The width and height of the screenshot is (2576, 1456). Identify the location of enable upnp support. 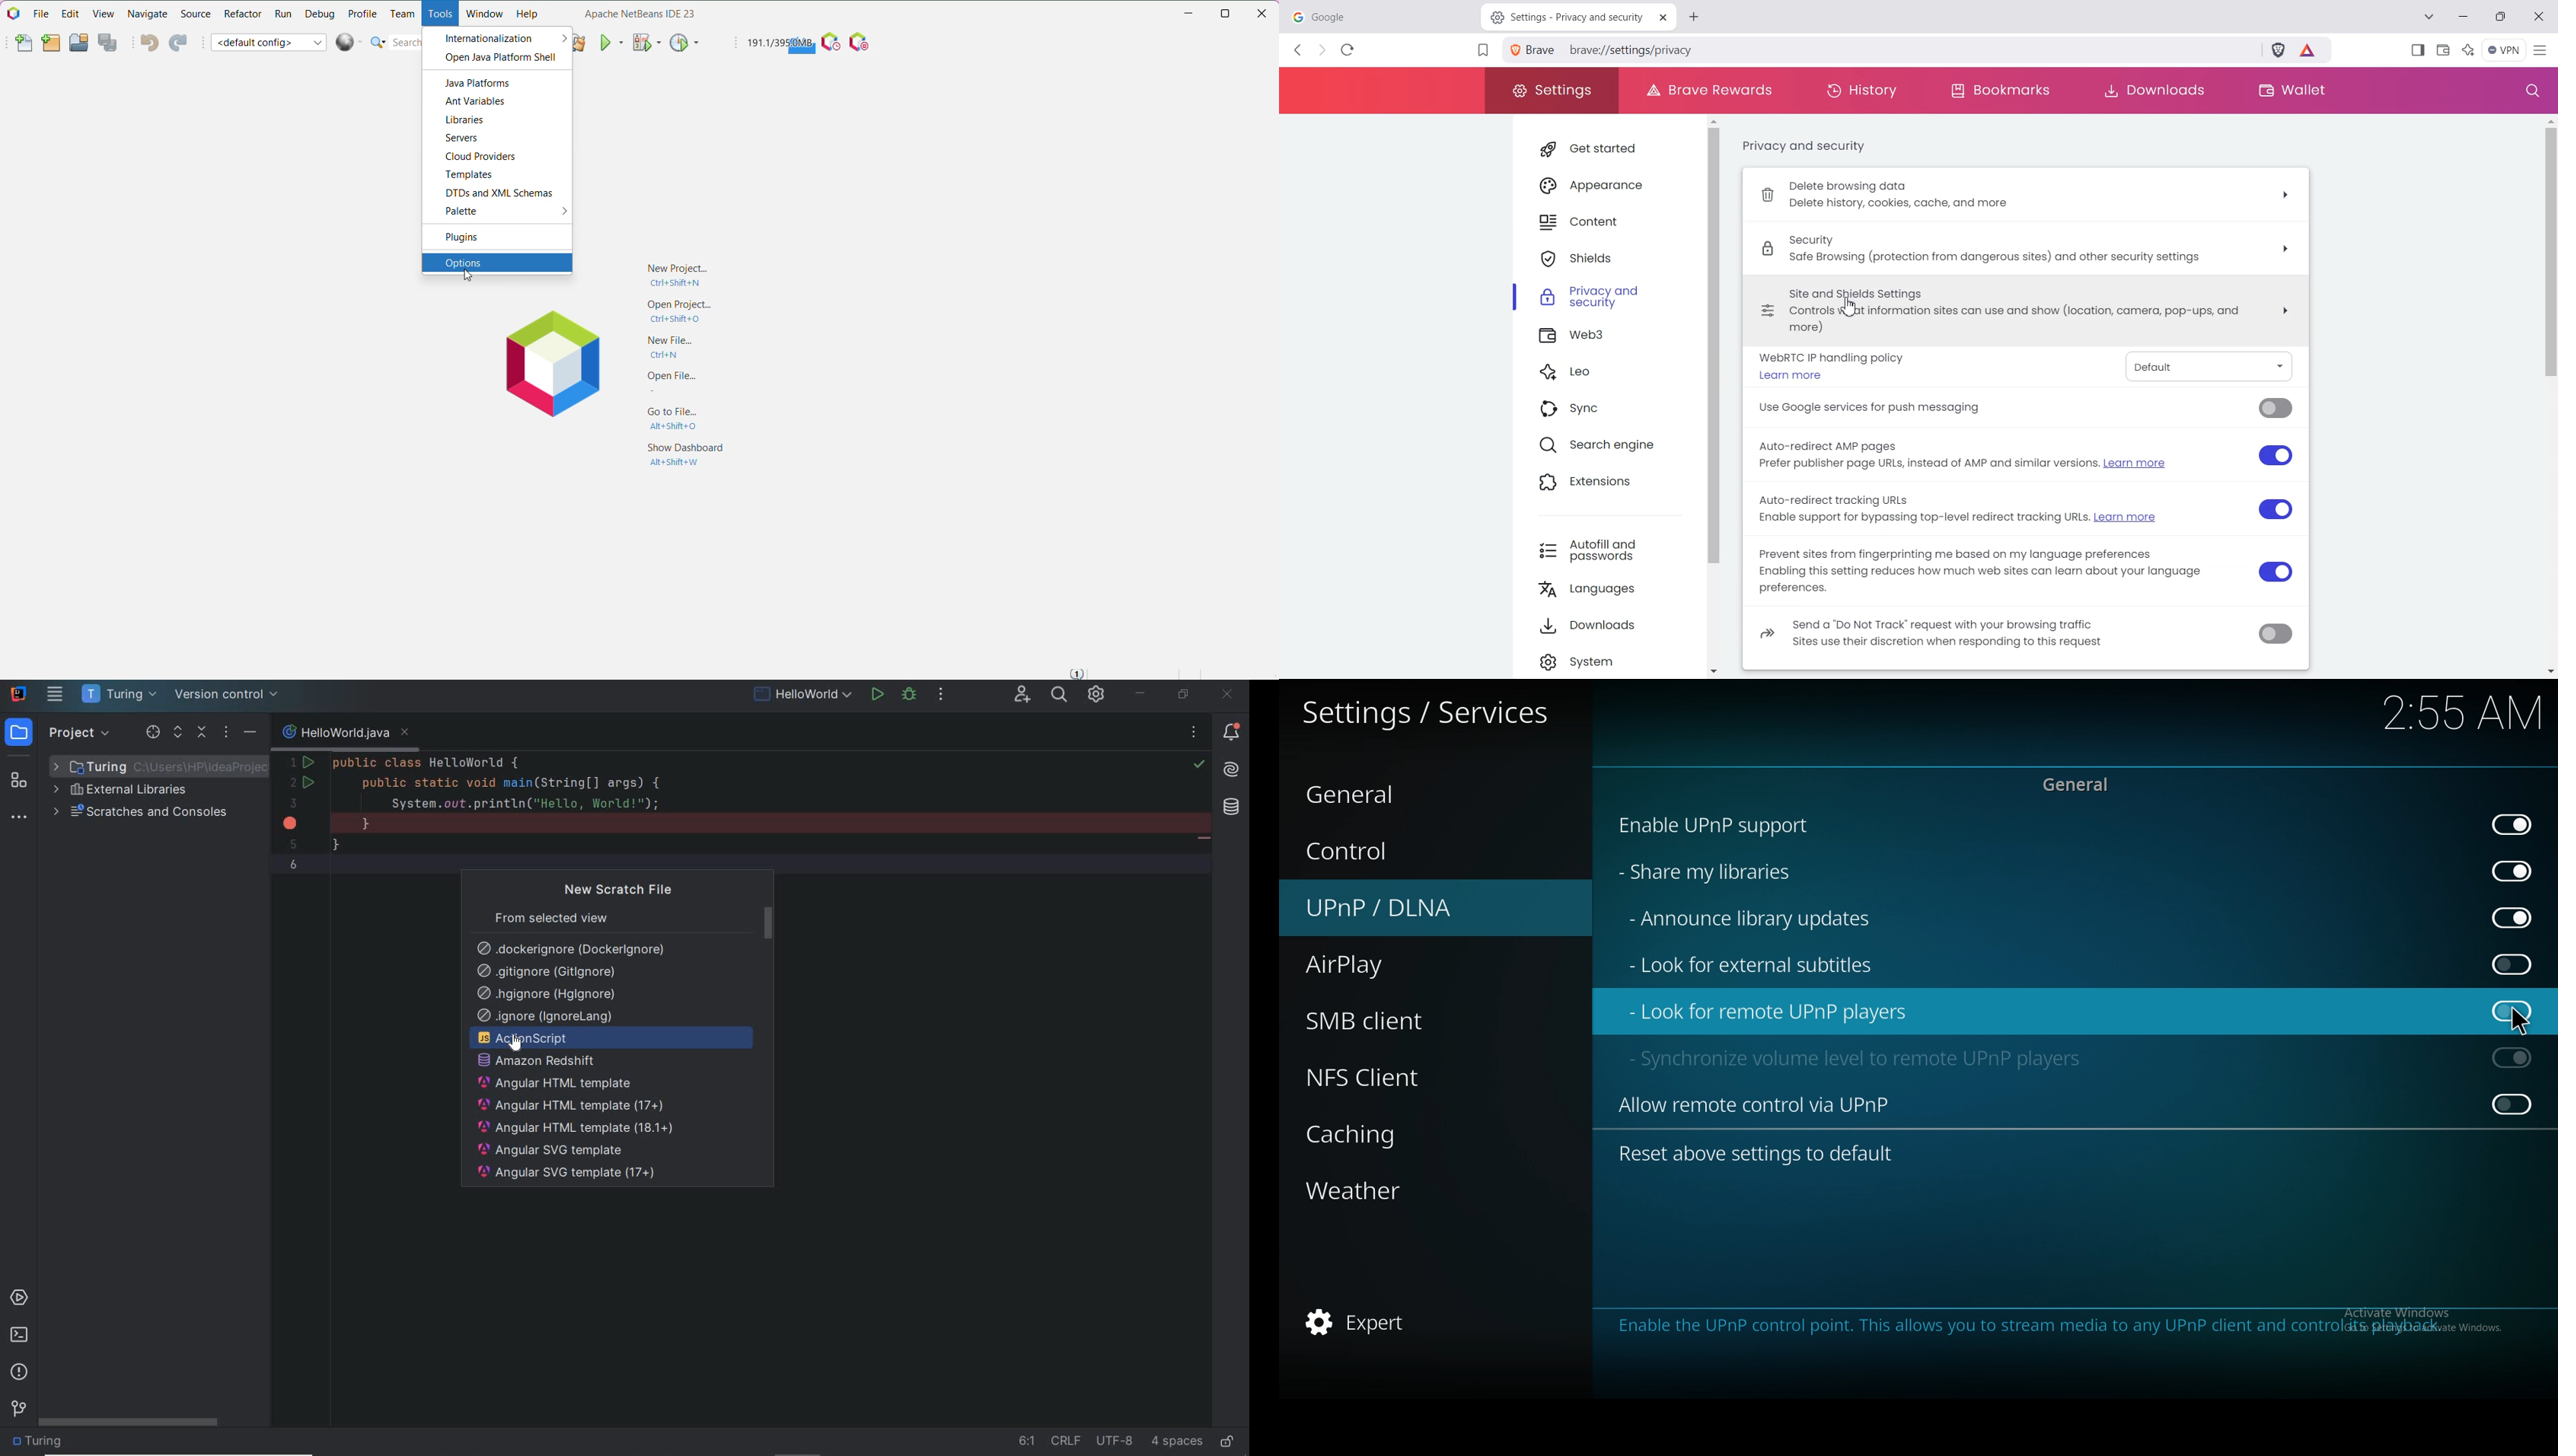
(1727, 825).